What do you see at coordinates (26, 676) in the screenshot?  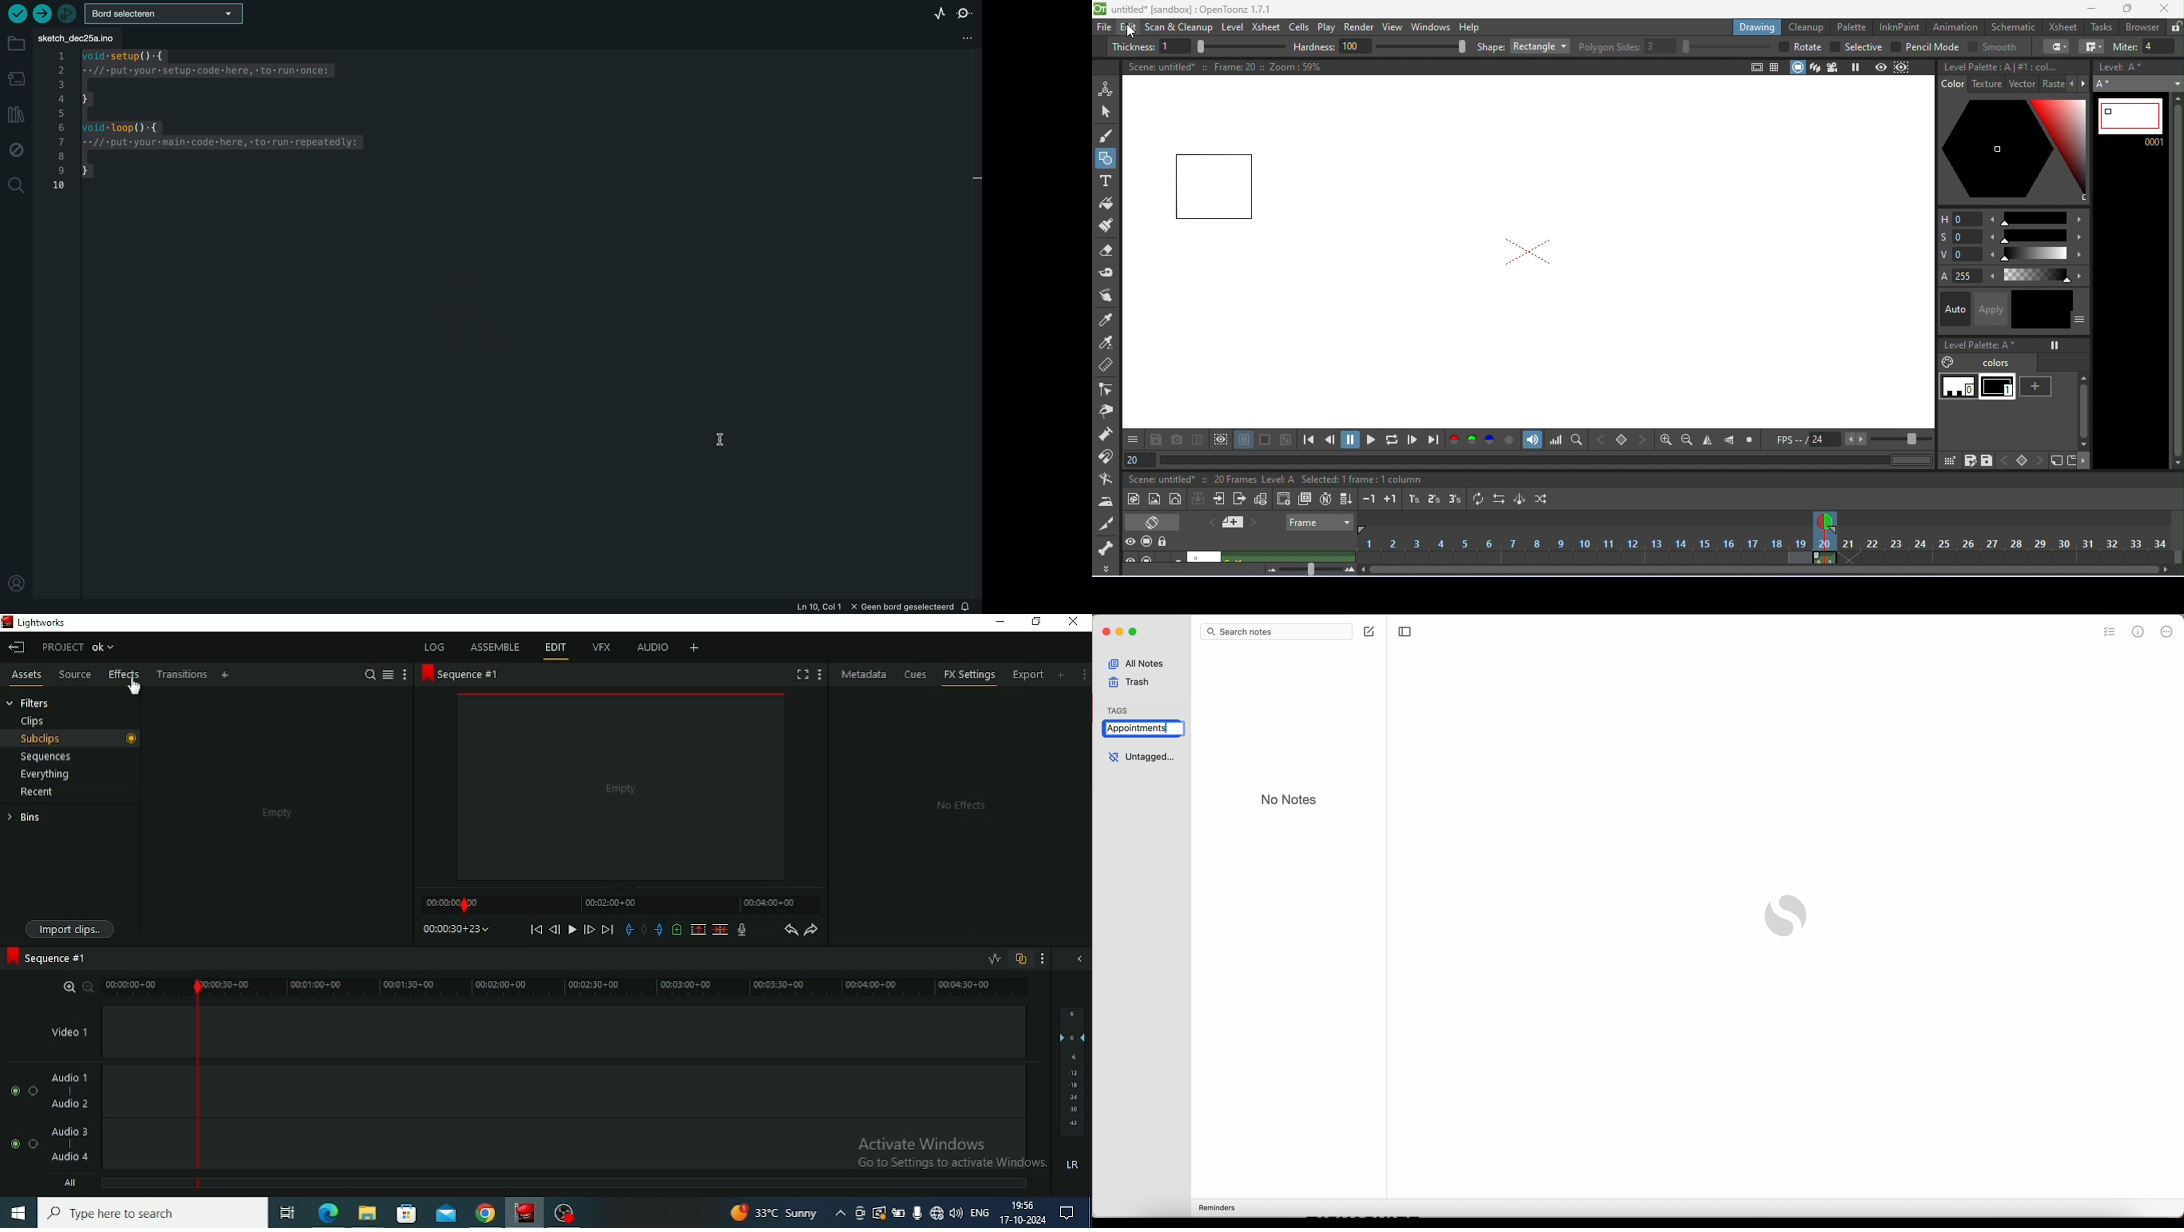 I see `Assets` at bounding box center [26, 676].